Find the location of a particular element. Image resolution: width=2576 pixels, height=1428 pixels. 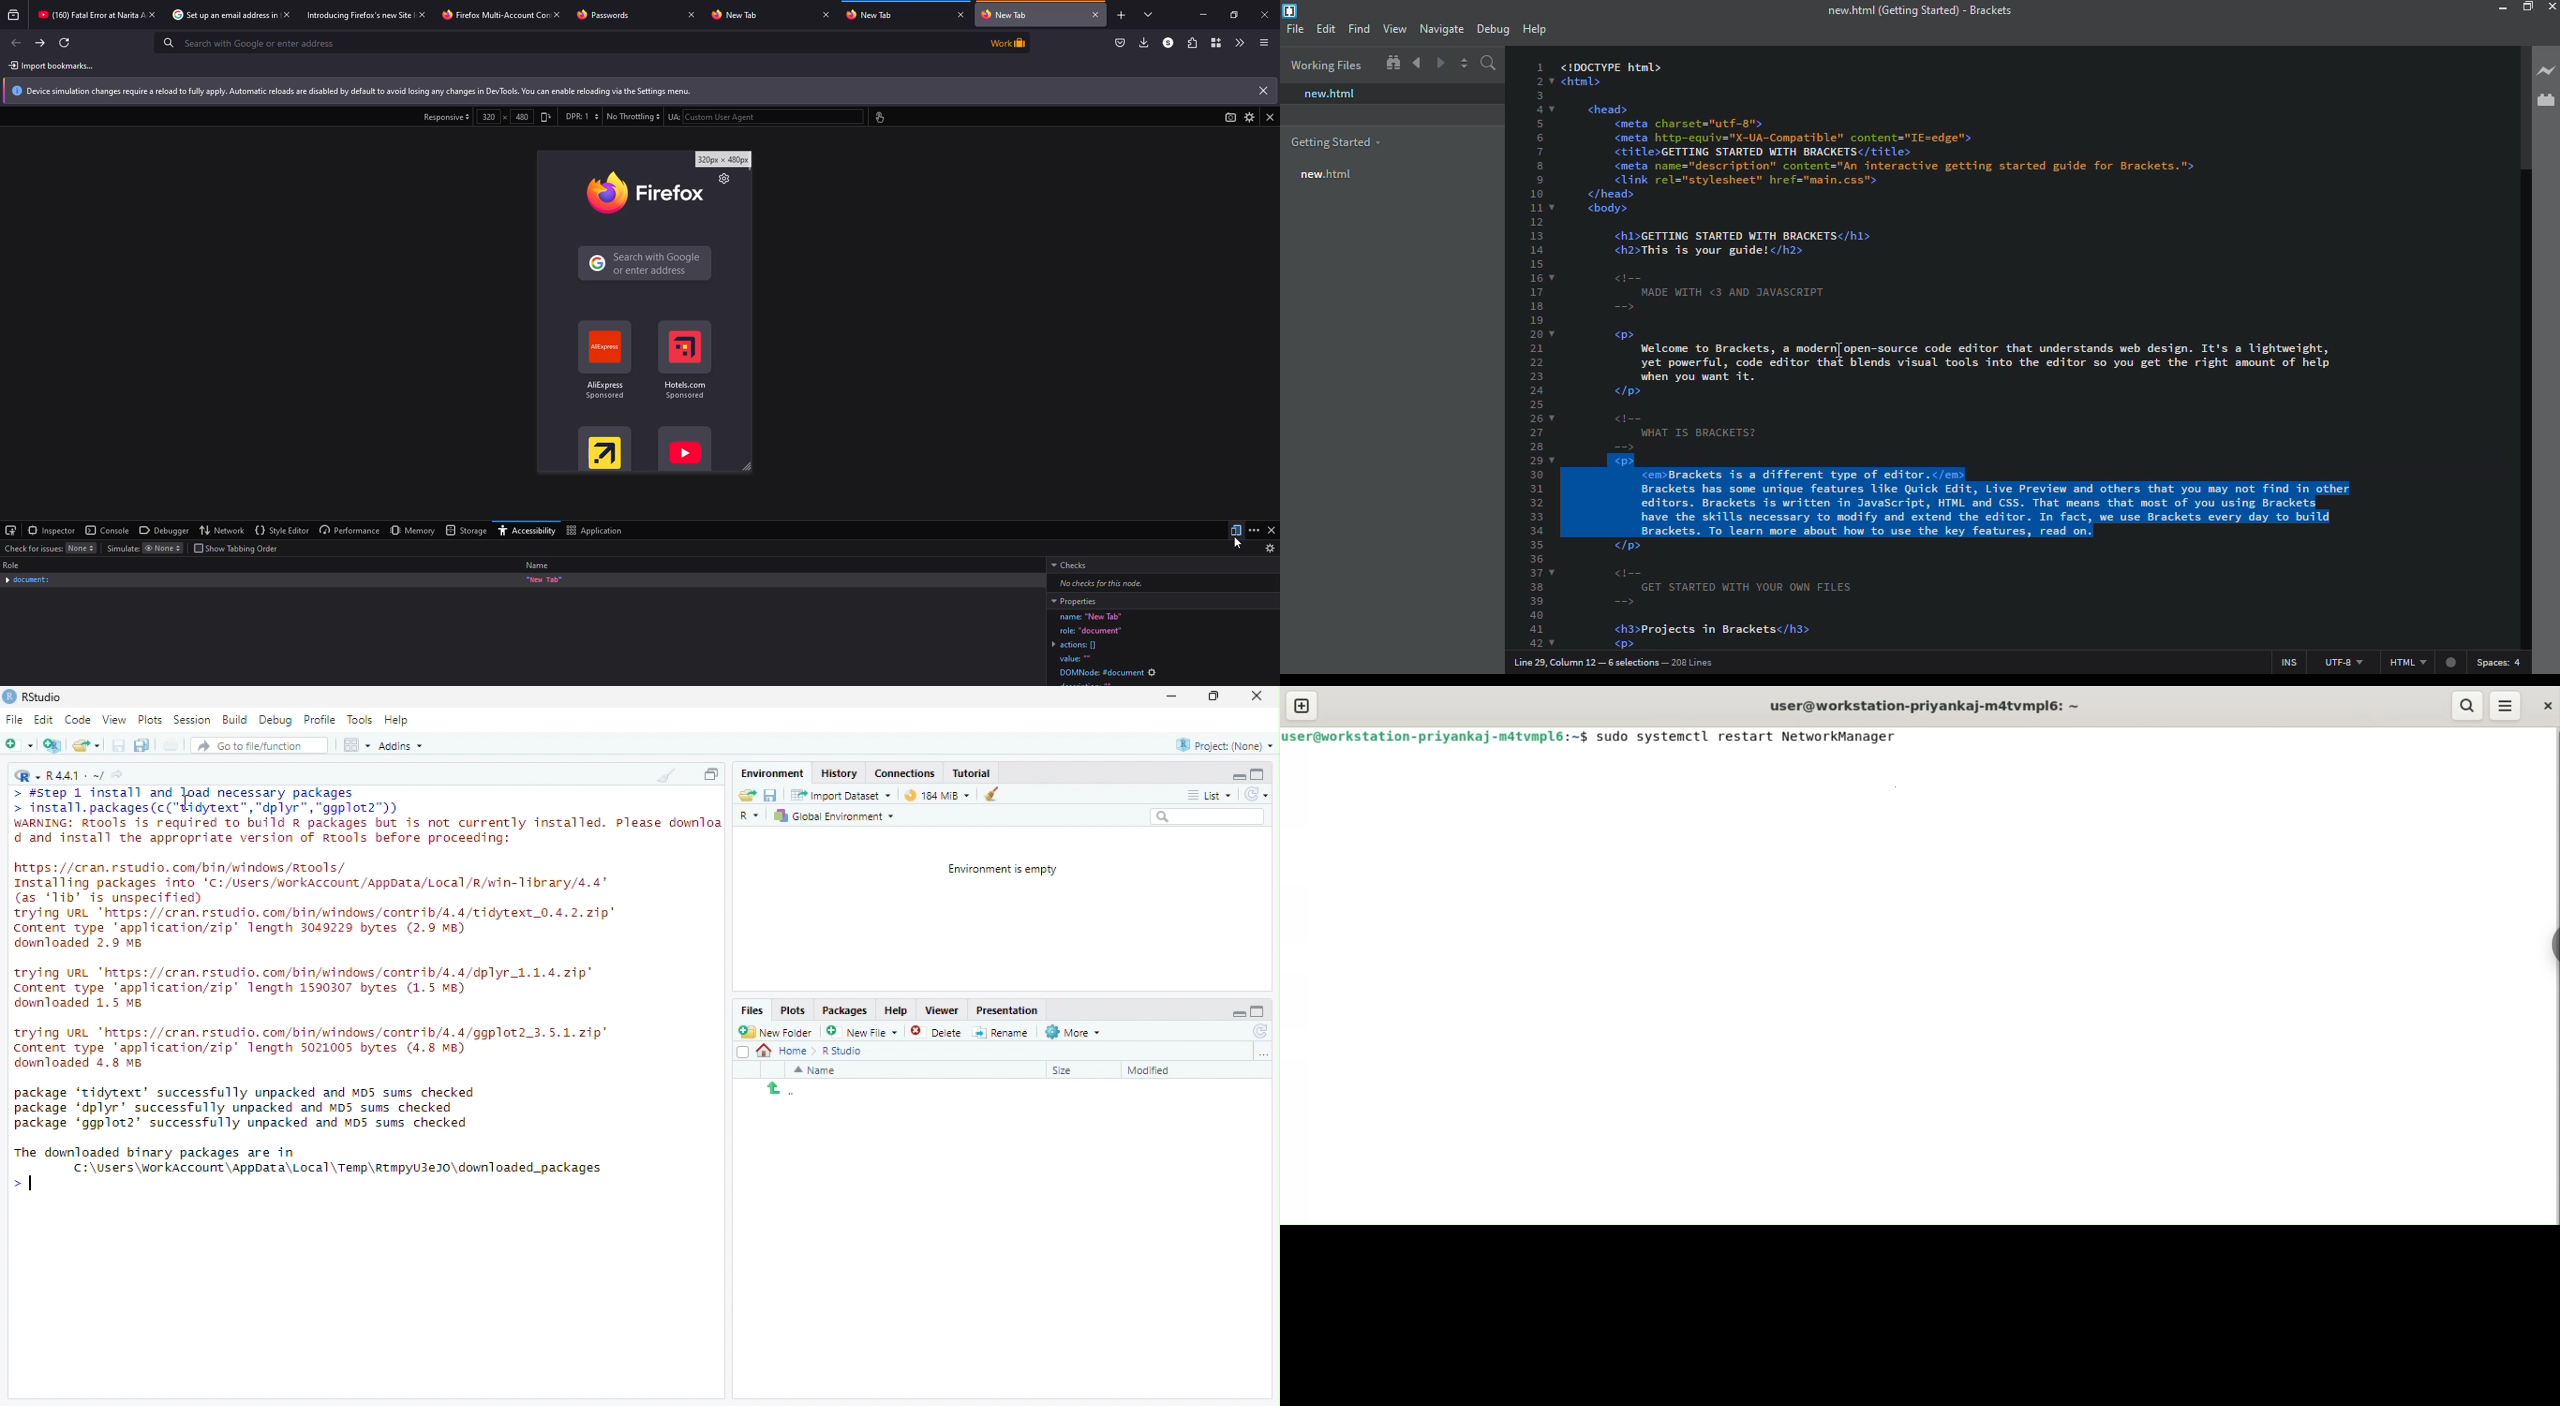

navigate forward is located at coordinates (1442, 63).